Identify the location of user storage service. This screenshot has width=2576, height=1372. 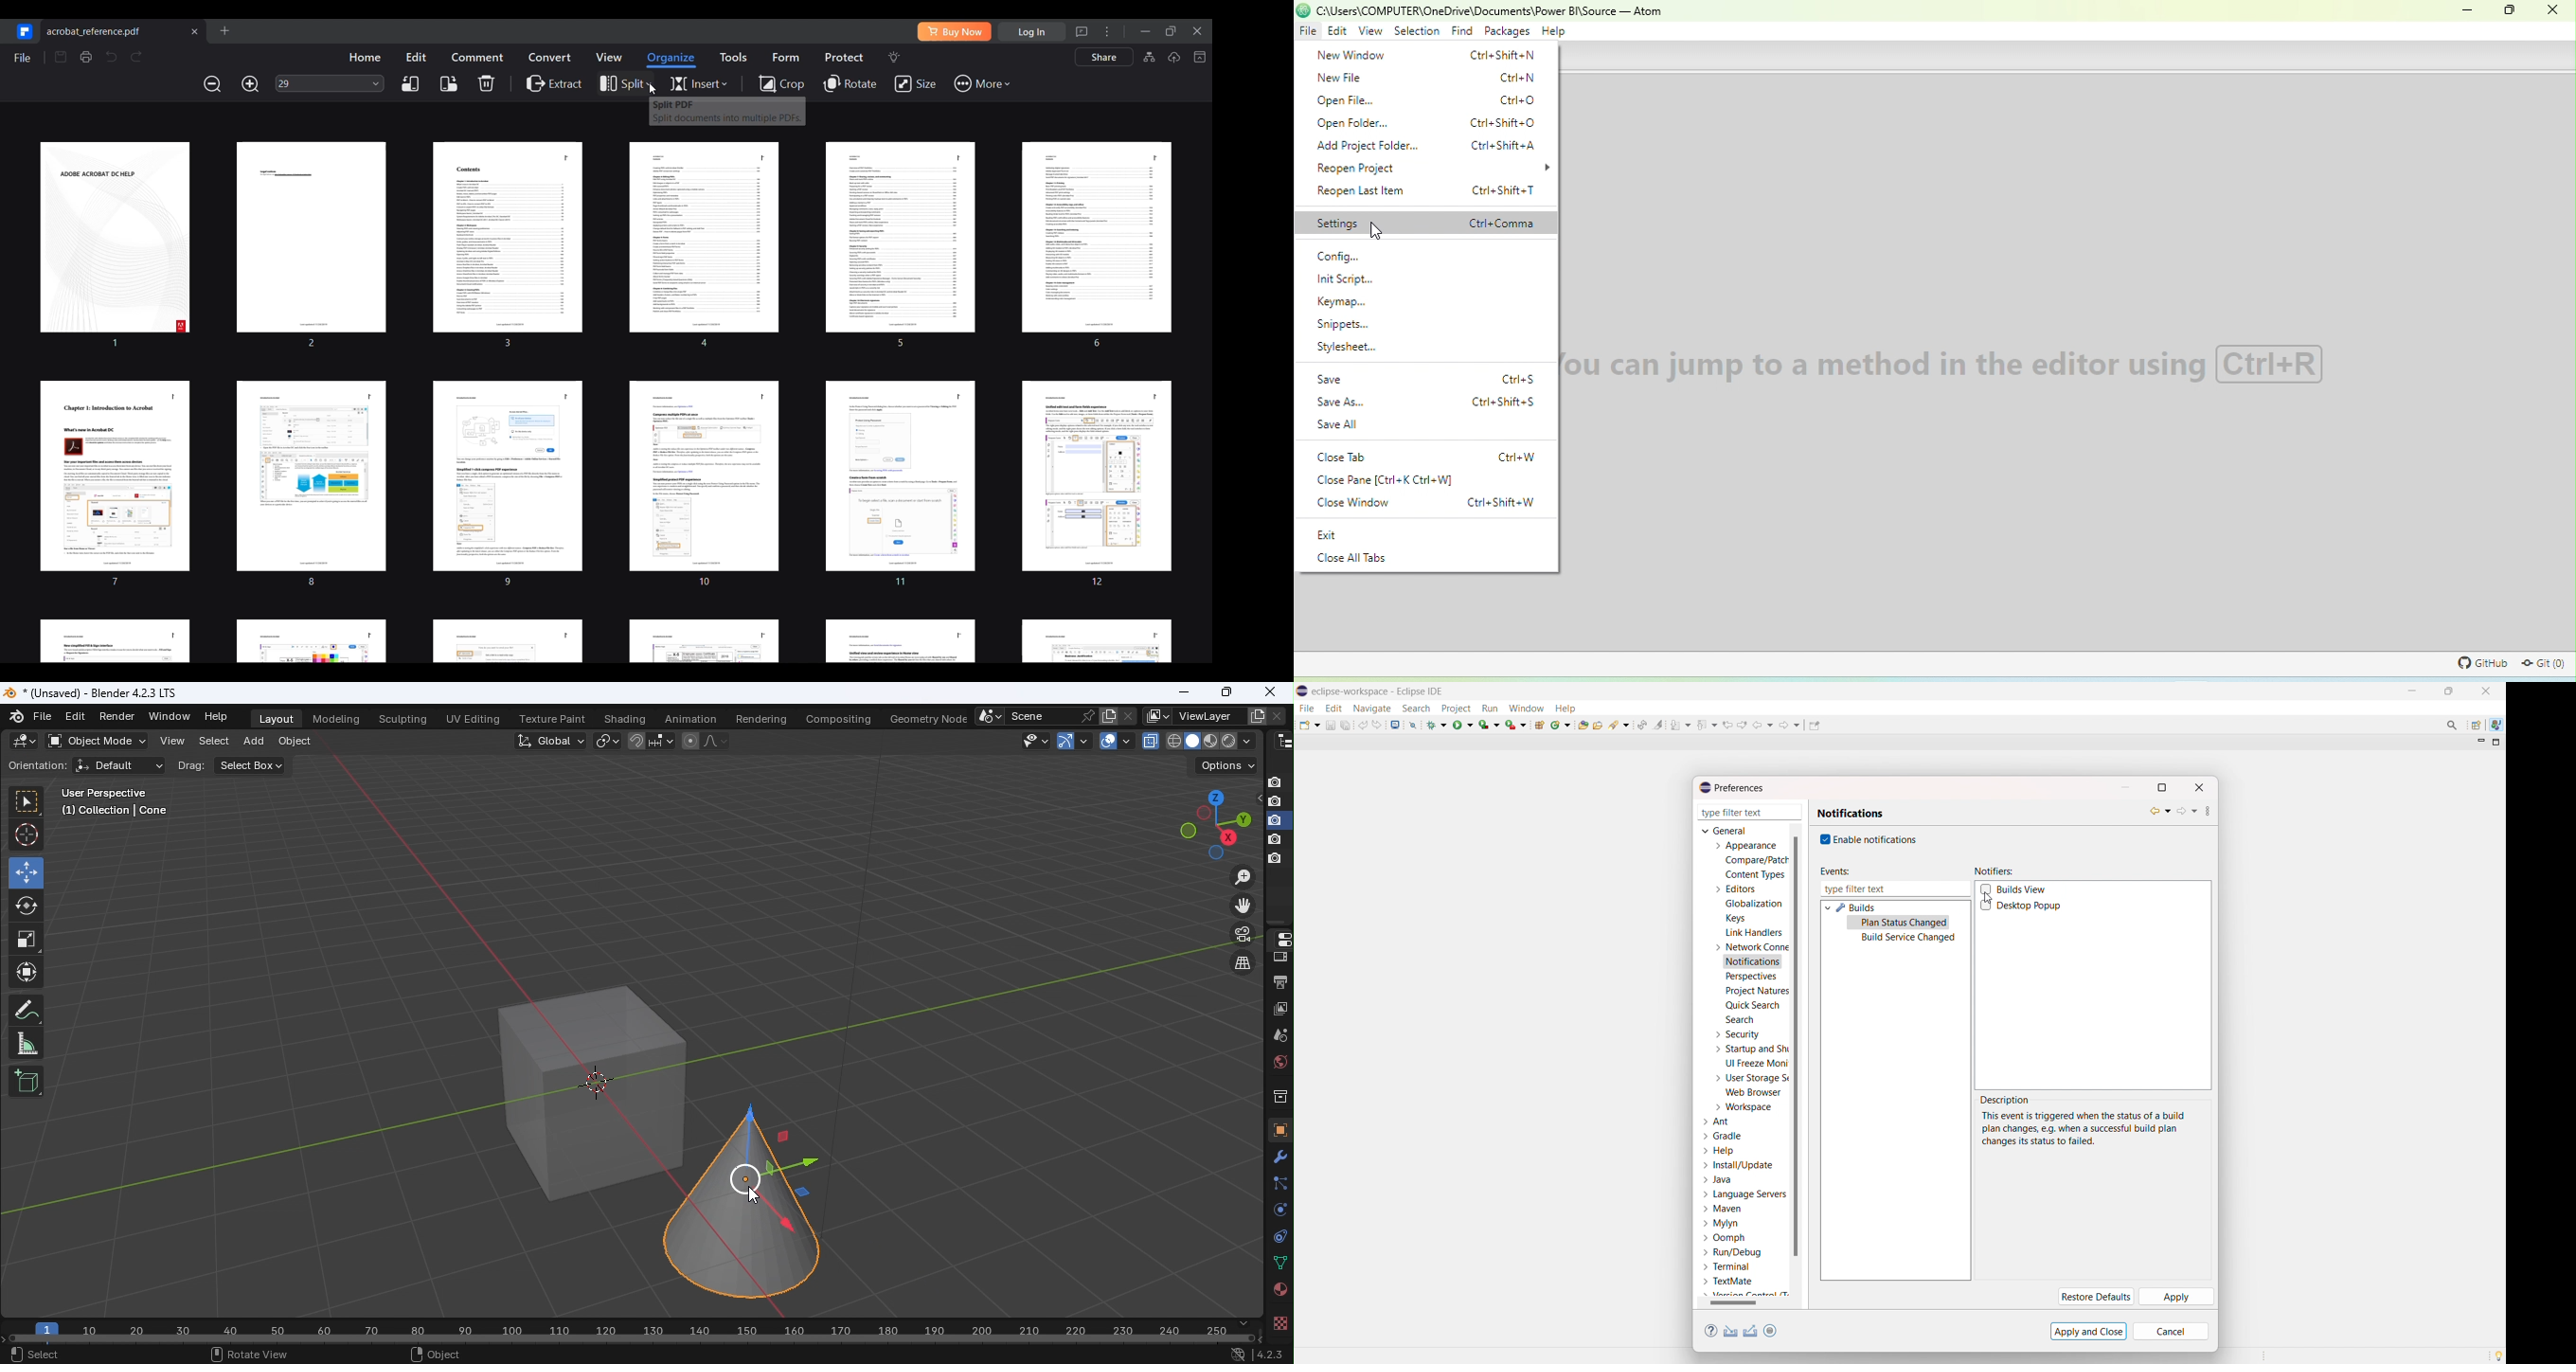
(1749, 1077).